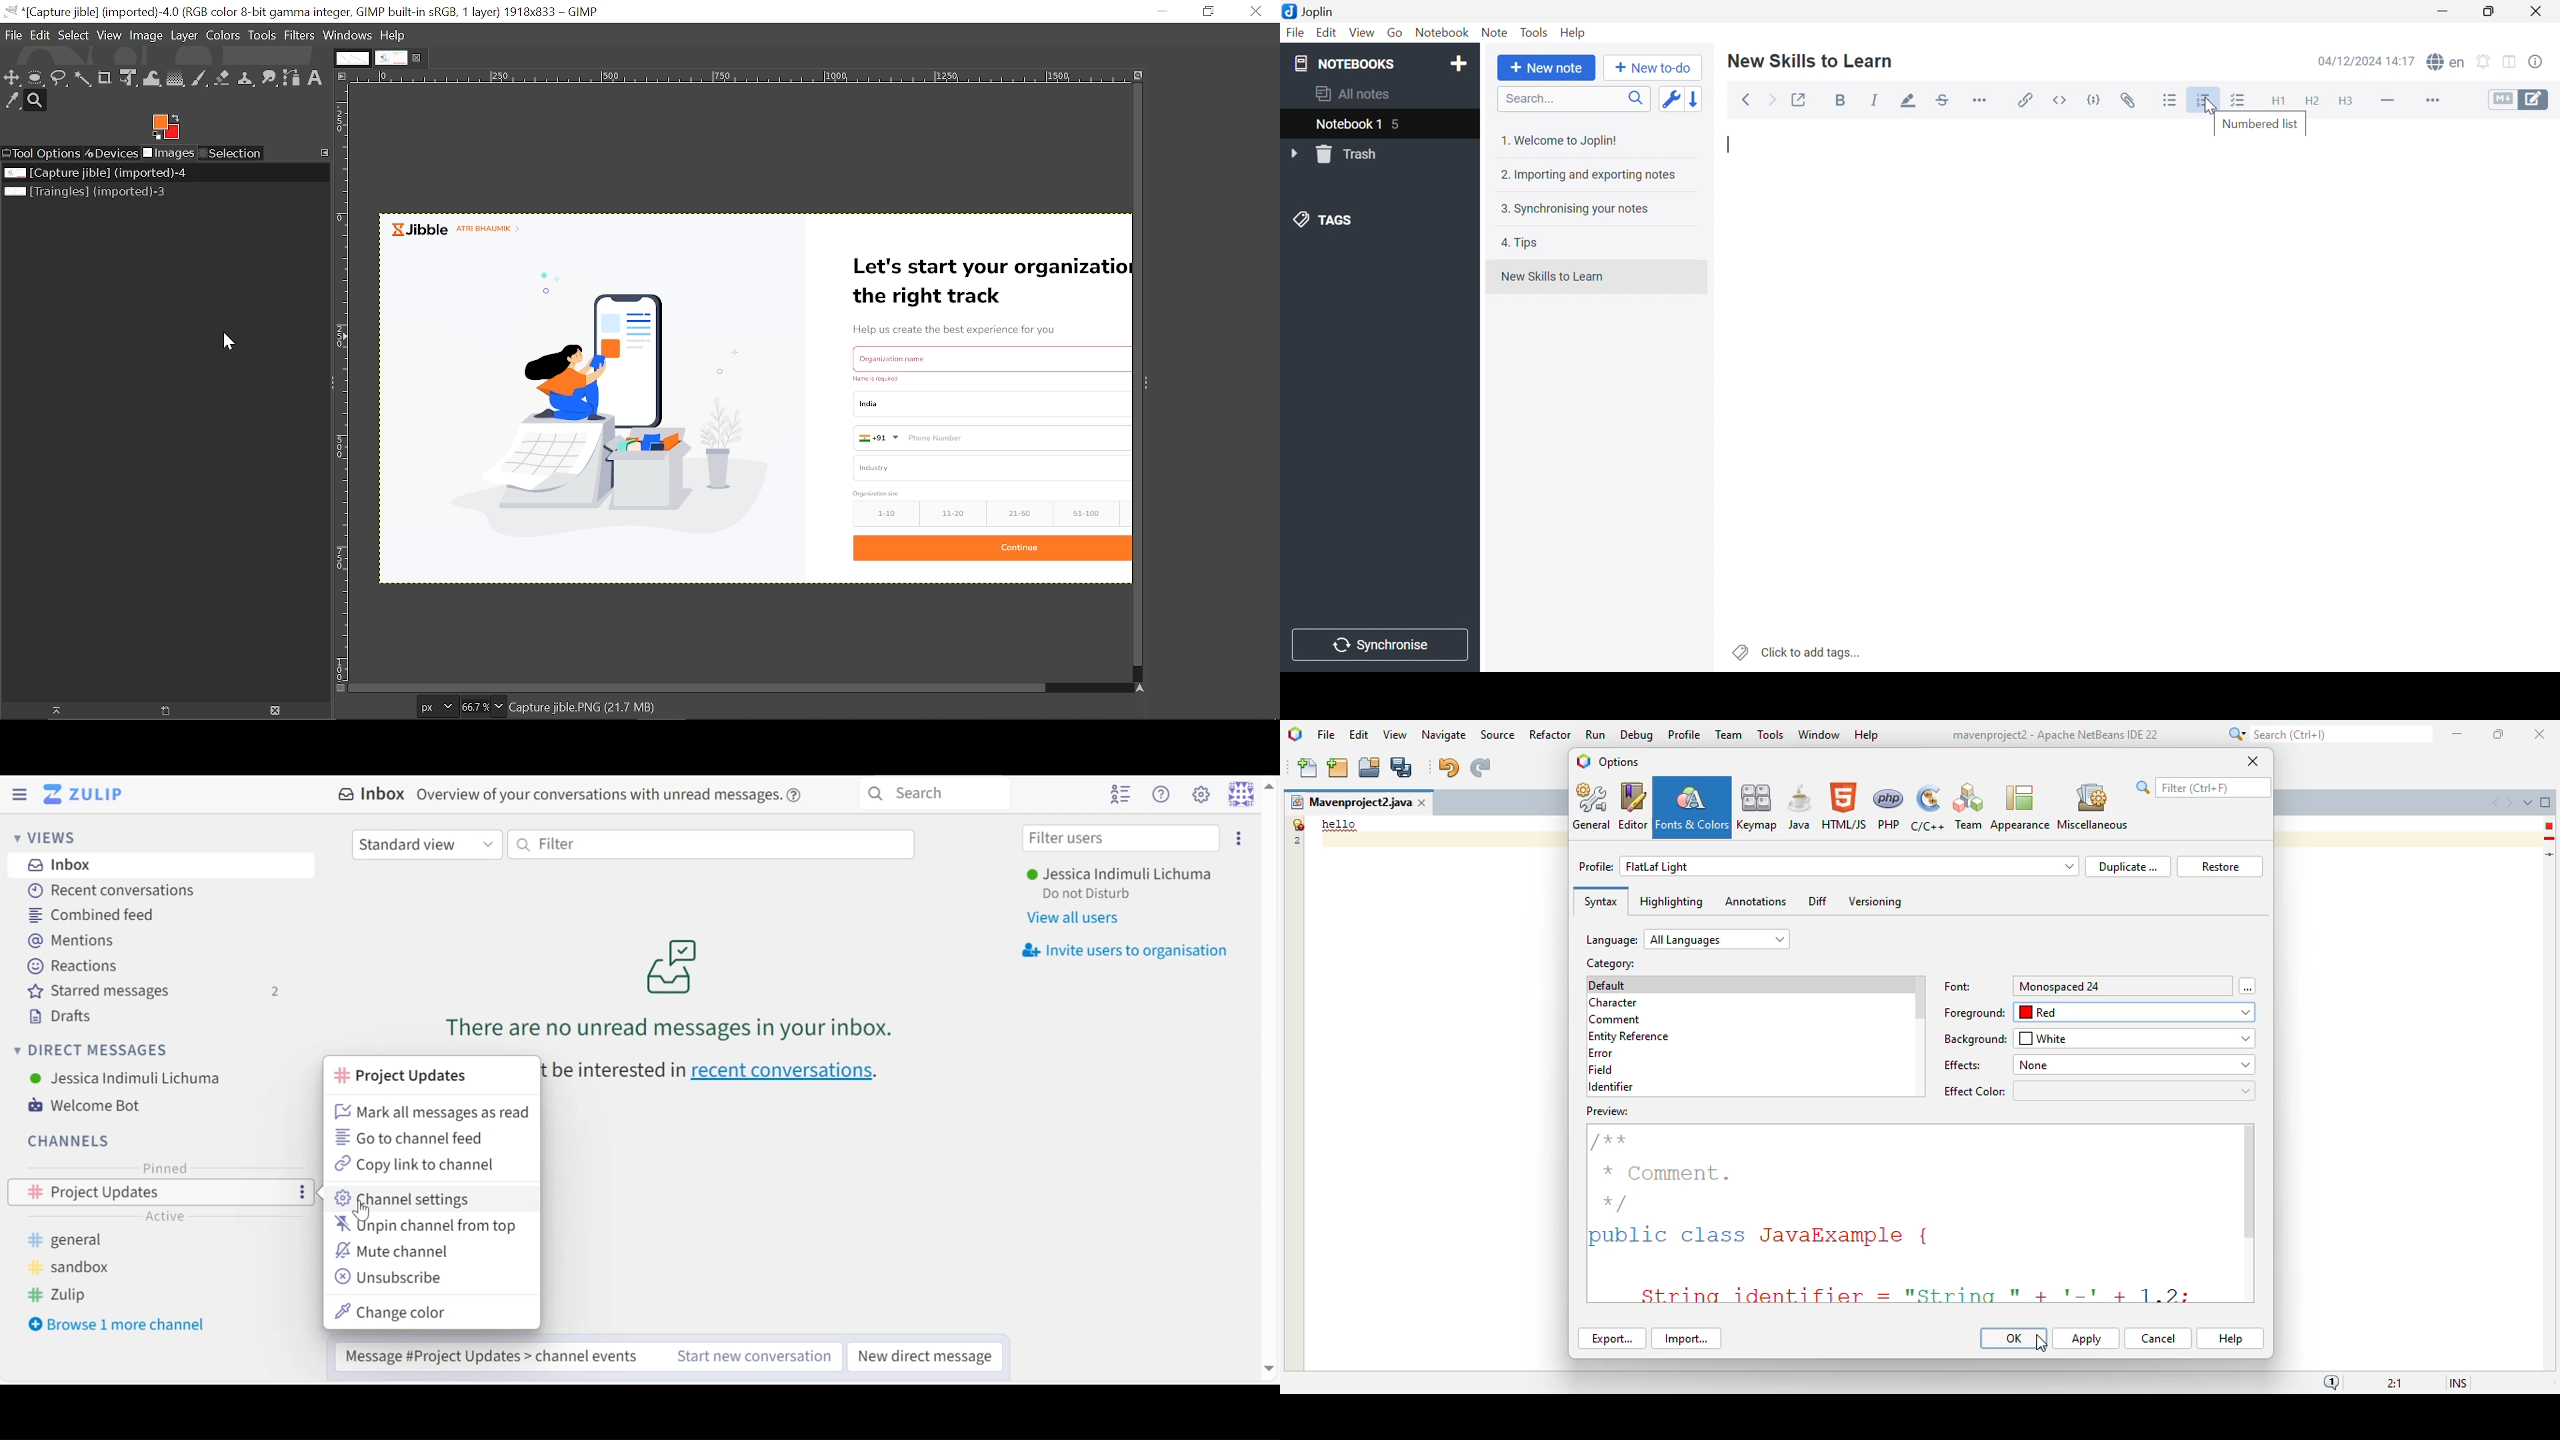  Describe the element at coordinates (2312, 101) in the screenshot. I see `Heading 2` at that location.